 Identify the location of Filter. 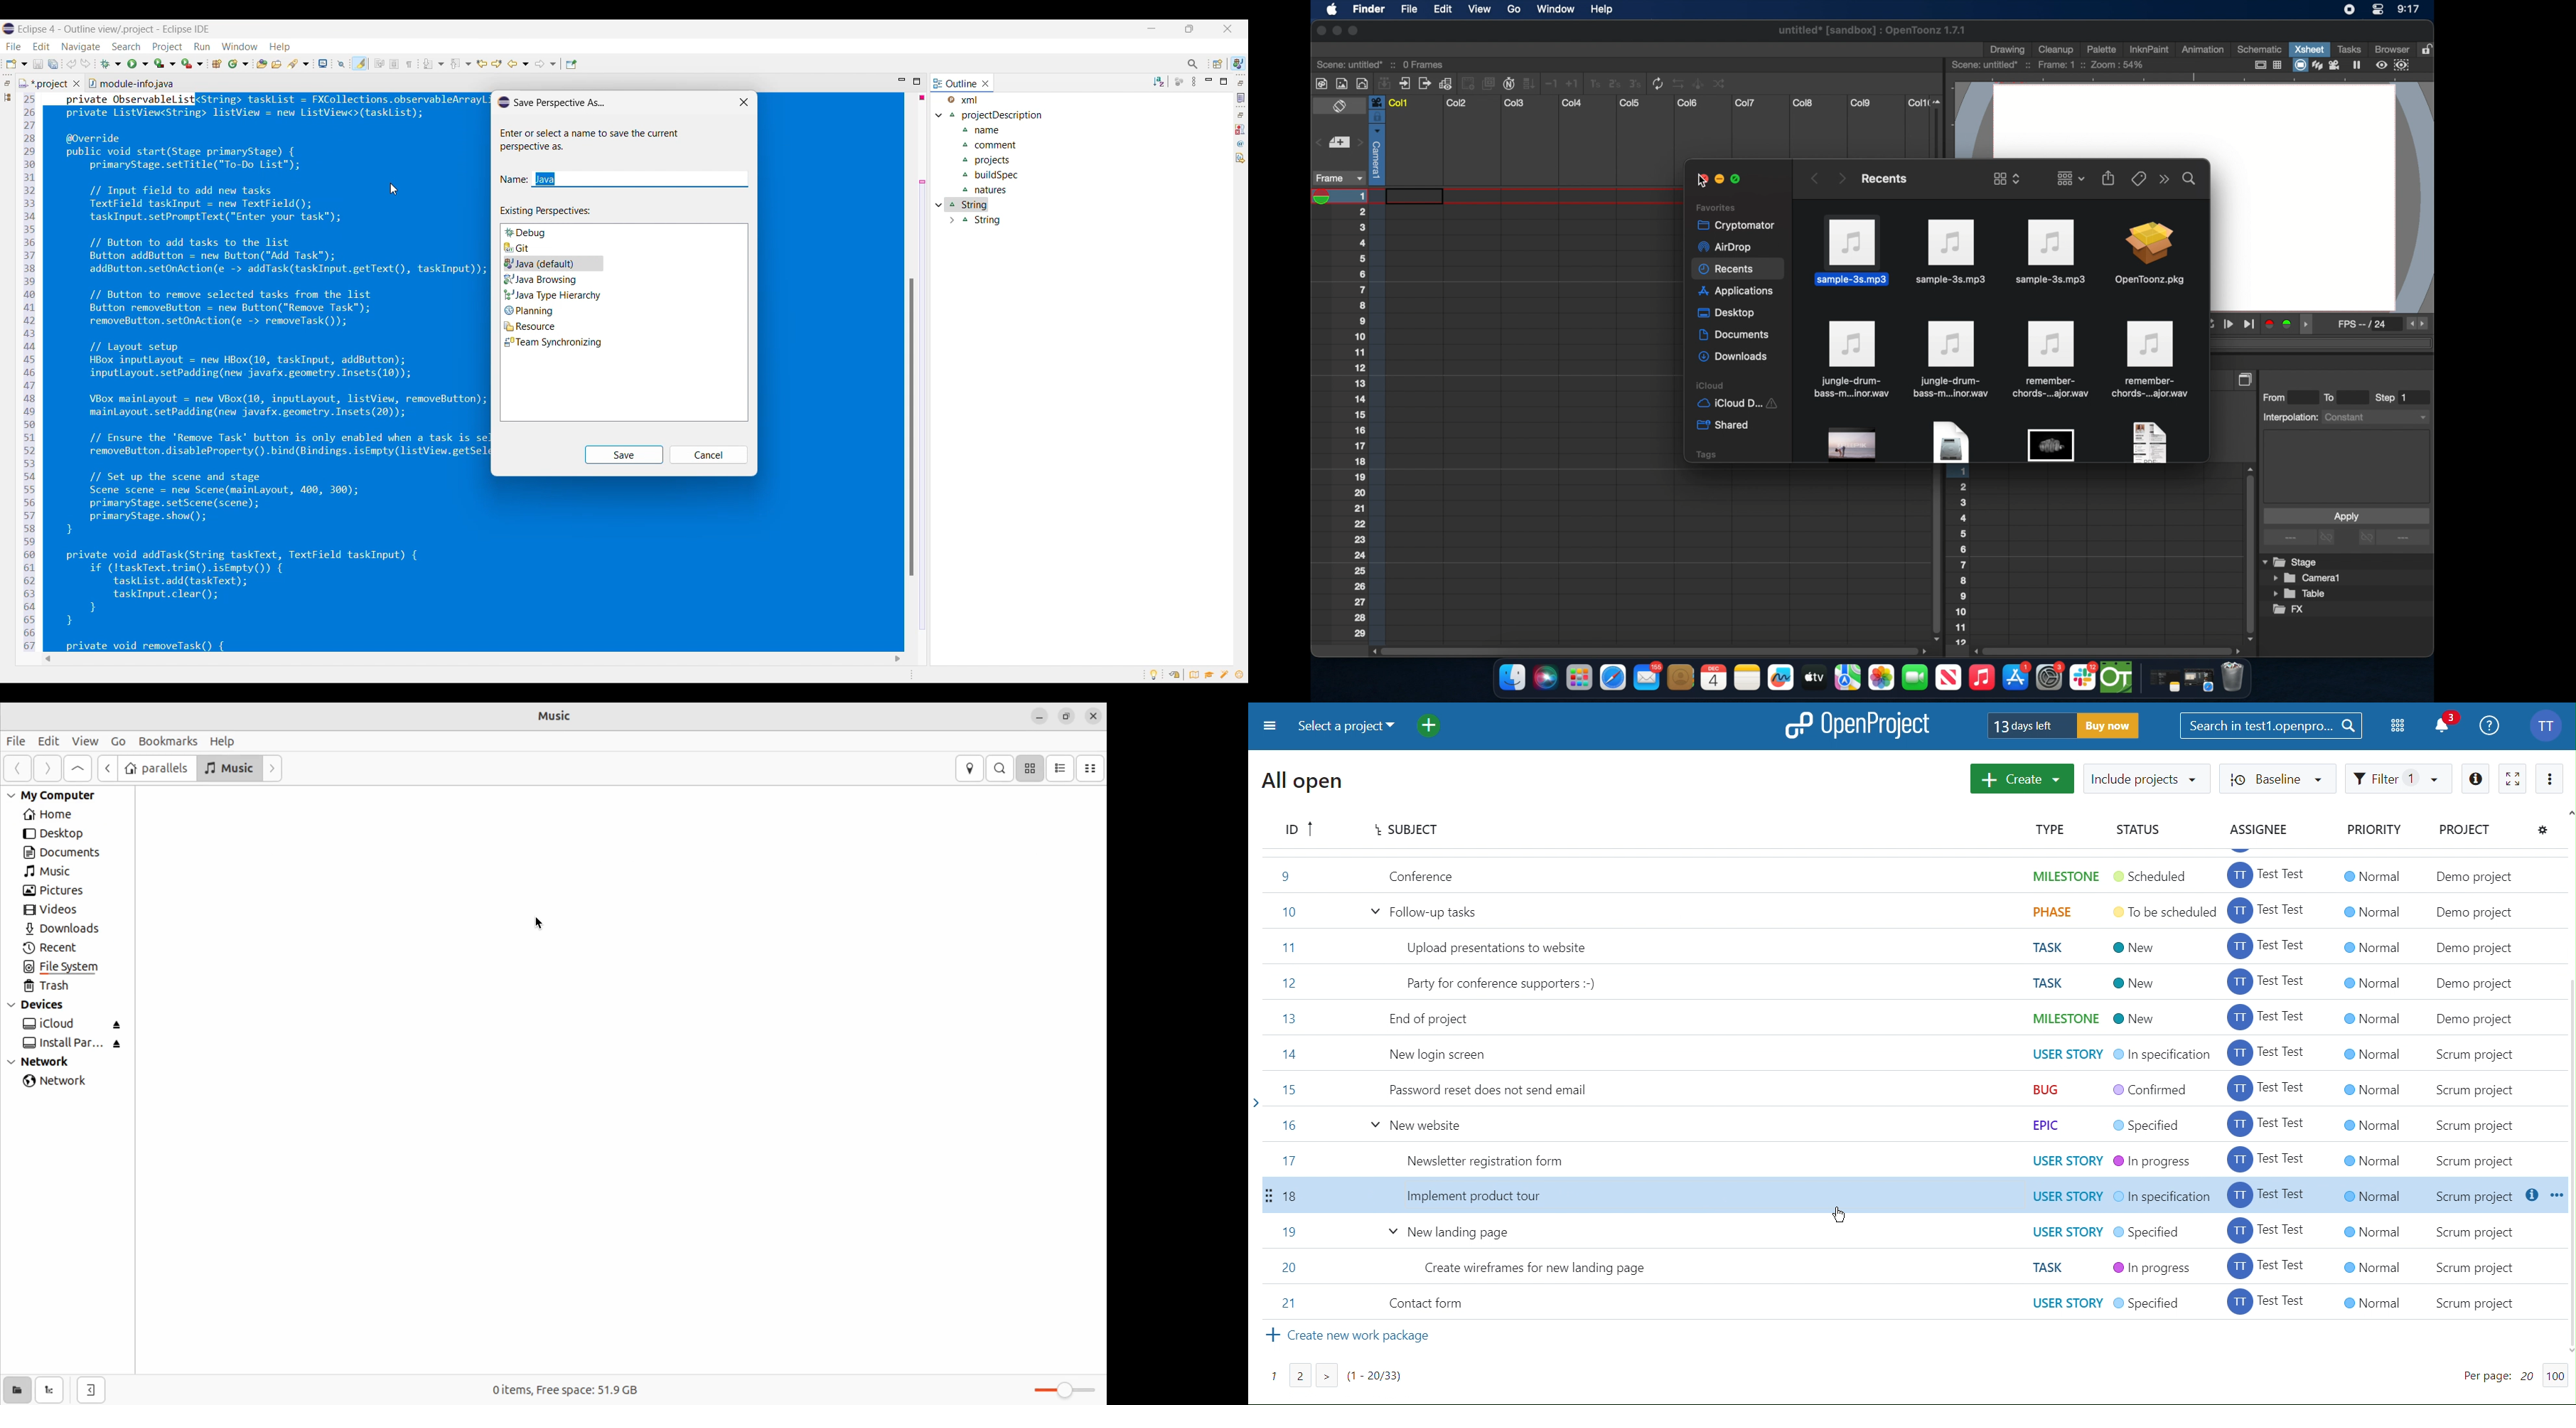
(2400, 779).